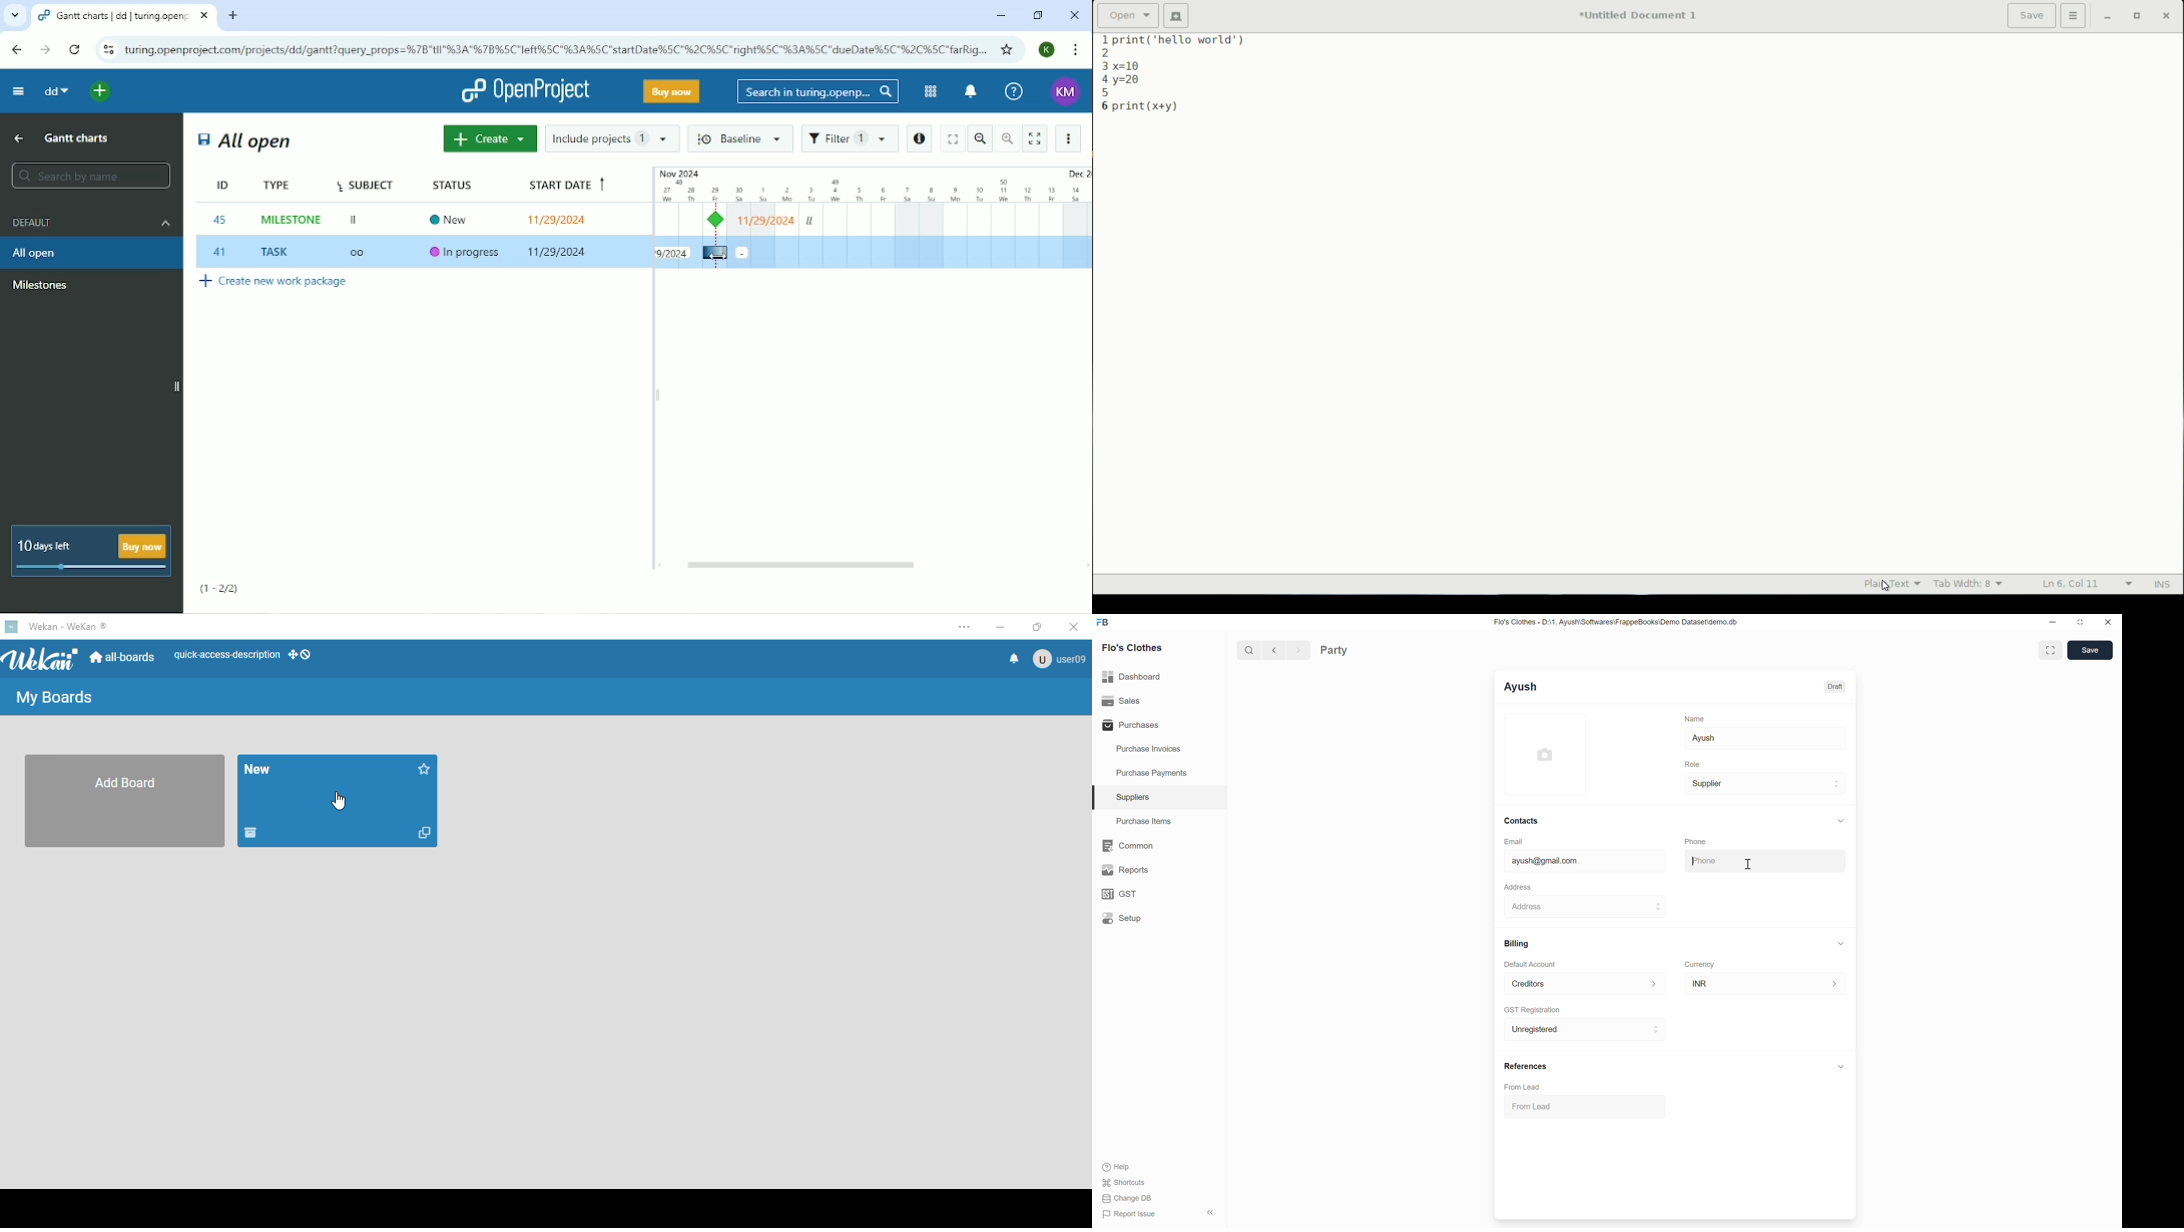 The width and height of the screenshot is (2184, 1232). Describe the element at coordinates (92, 252) in the screenshot. I see `All open` at that location.